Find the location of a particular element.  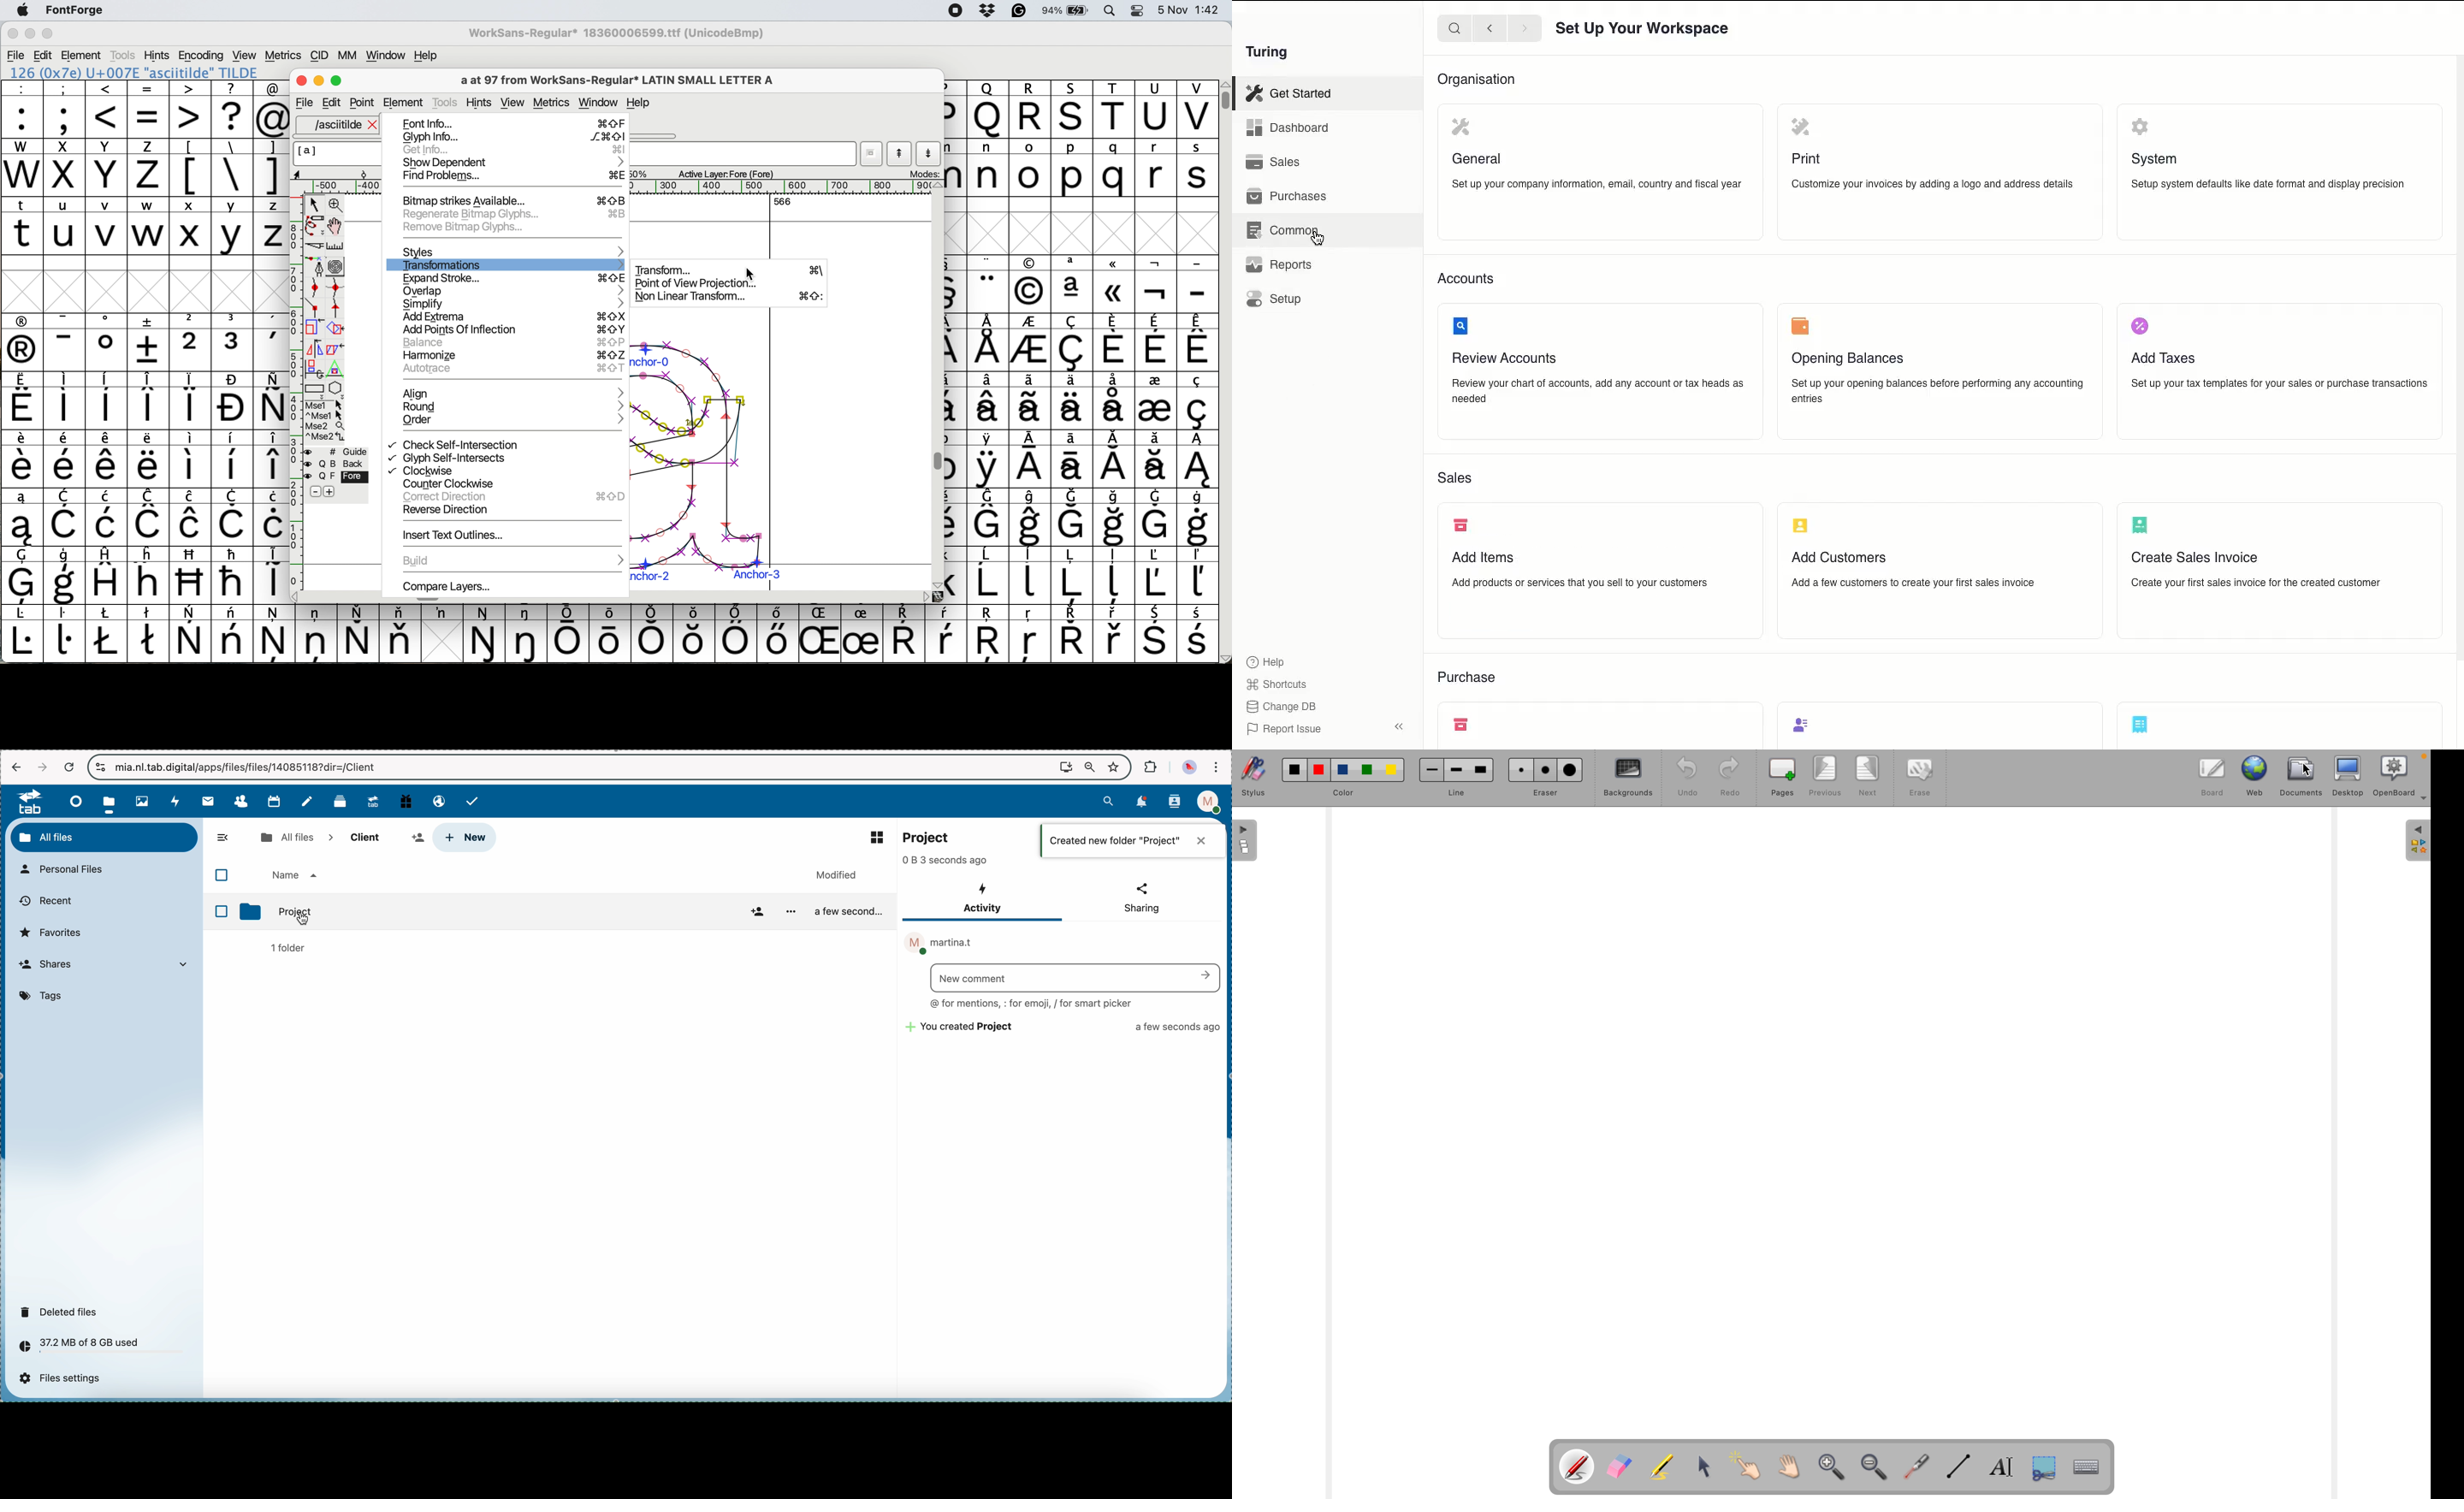

more options is located at coordinates (2422, 802).